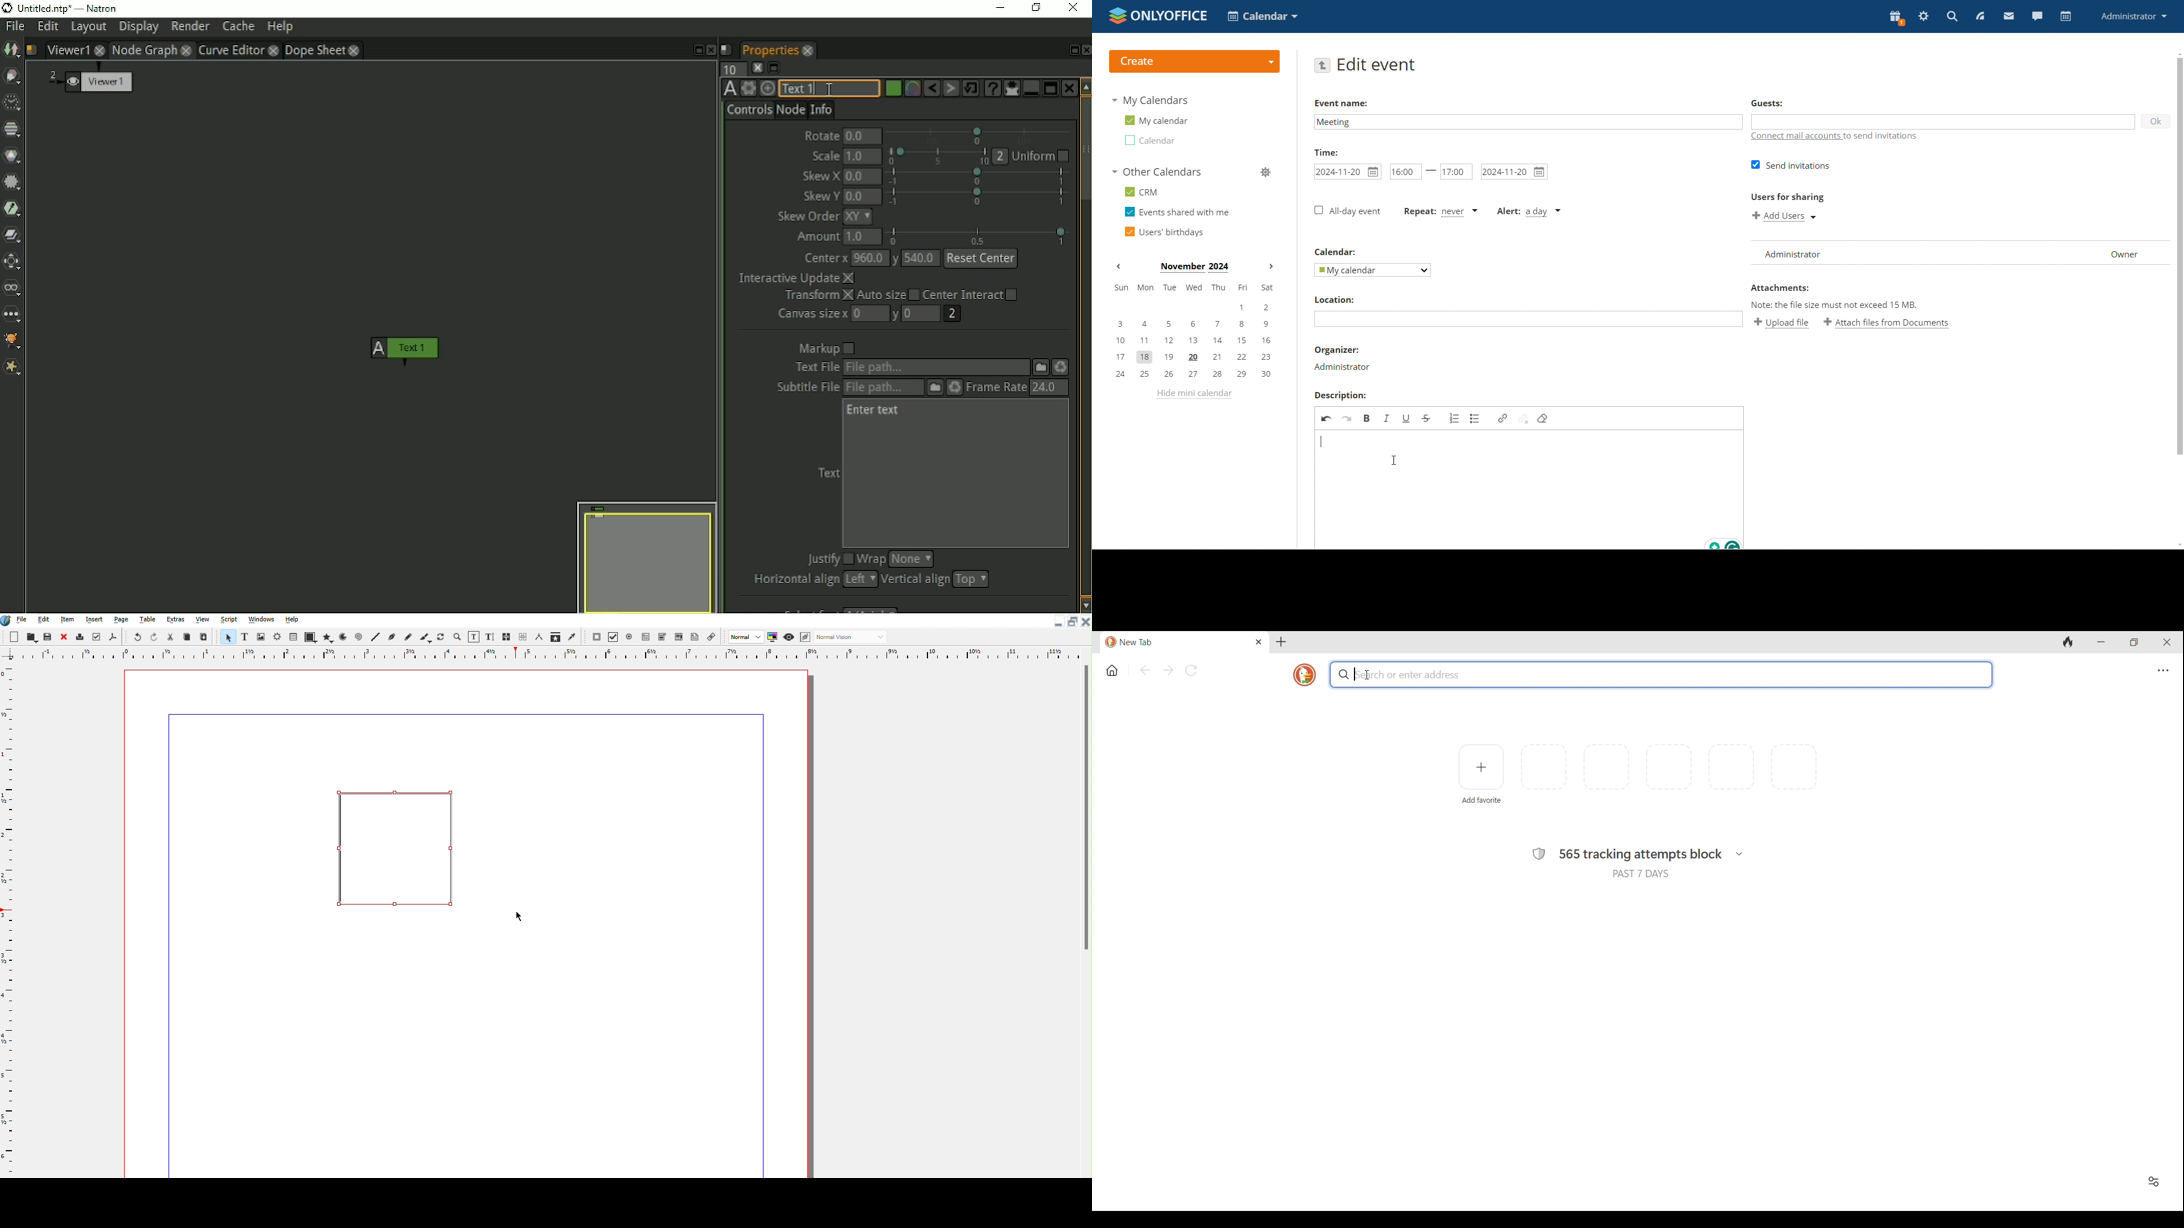 This screenshot has height=1232, width=2184. Describe the element at coordinates (10, 920) in the screenshot. I see `Vertical Ruler` at that location.